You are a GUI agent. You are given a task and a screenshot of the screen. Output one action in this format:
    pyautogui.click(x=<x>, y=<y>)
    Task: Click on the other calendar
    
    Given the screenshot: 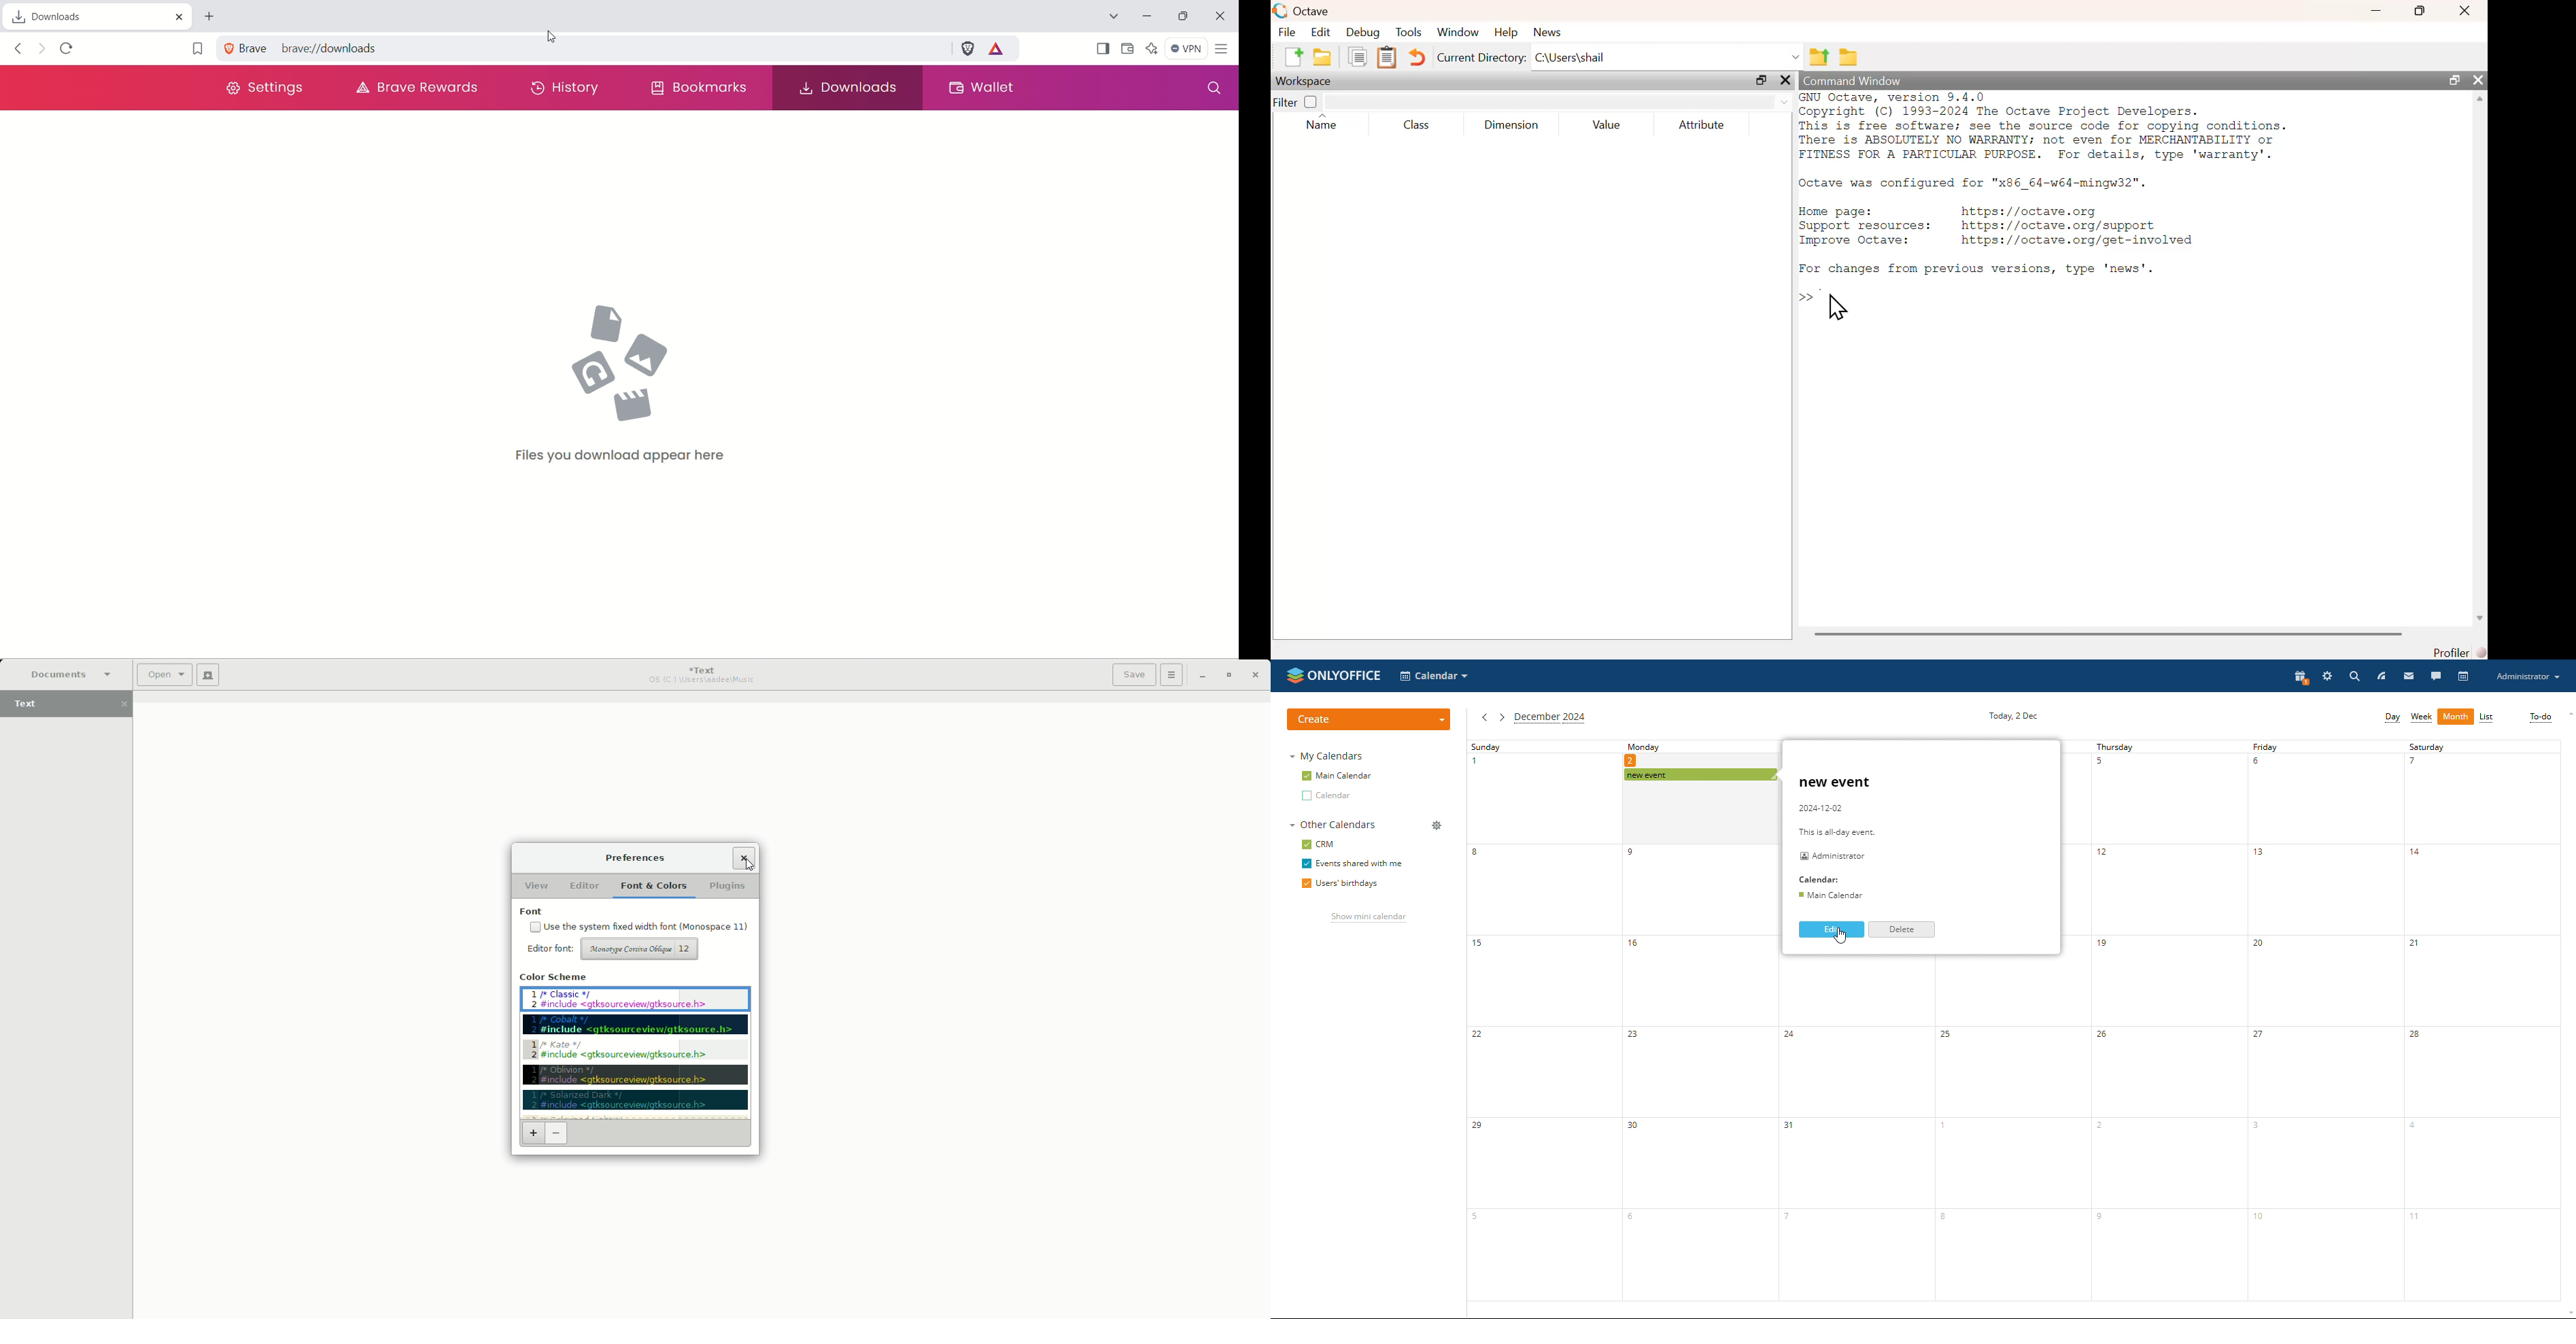 What is the action you would take?
    pyautogui.click(x=1326, y=797)
    